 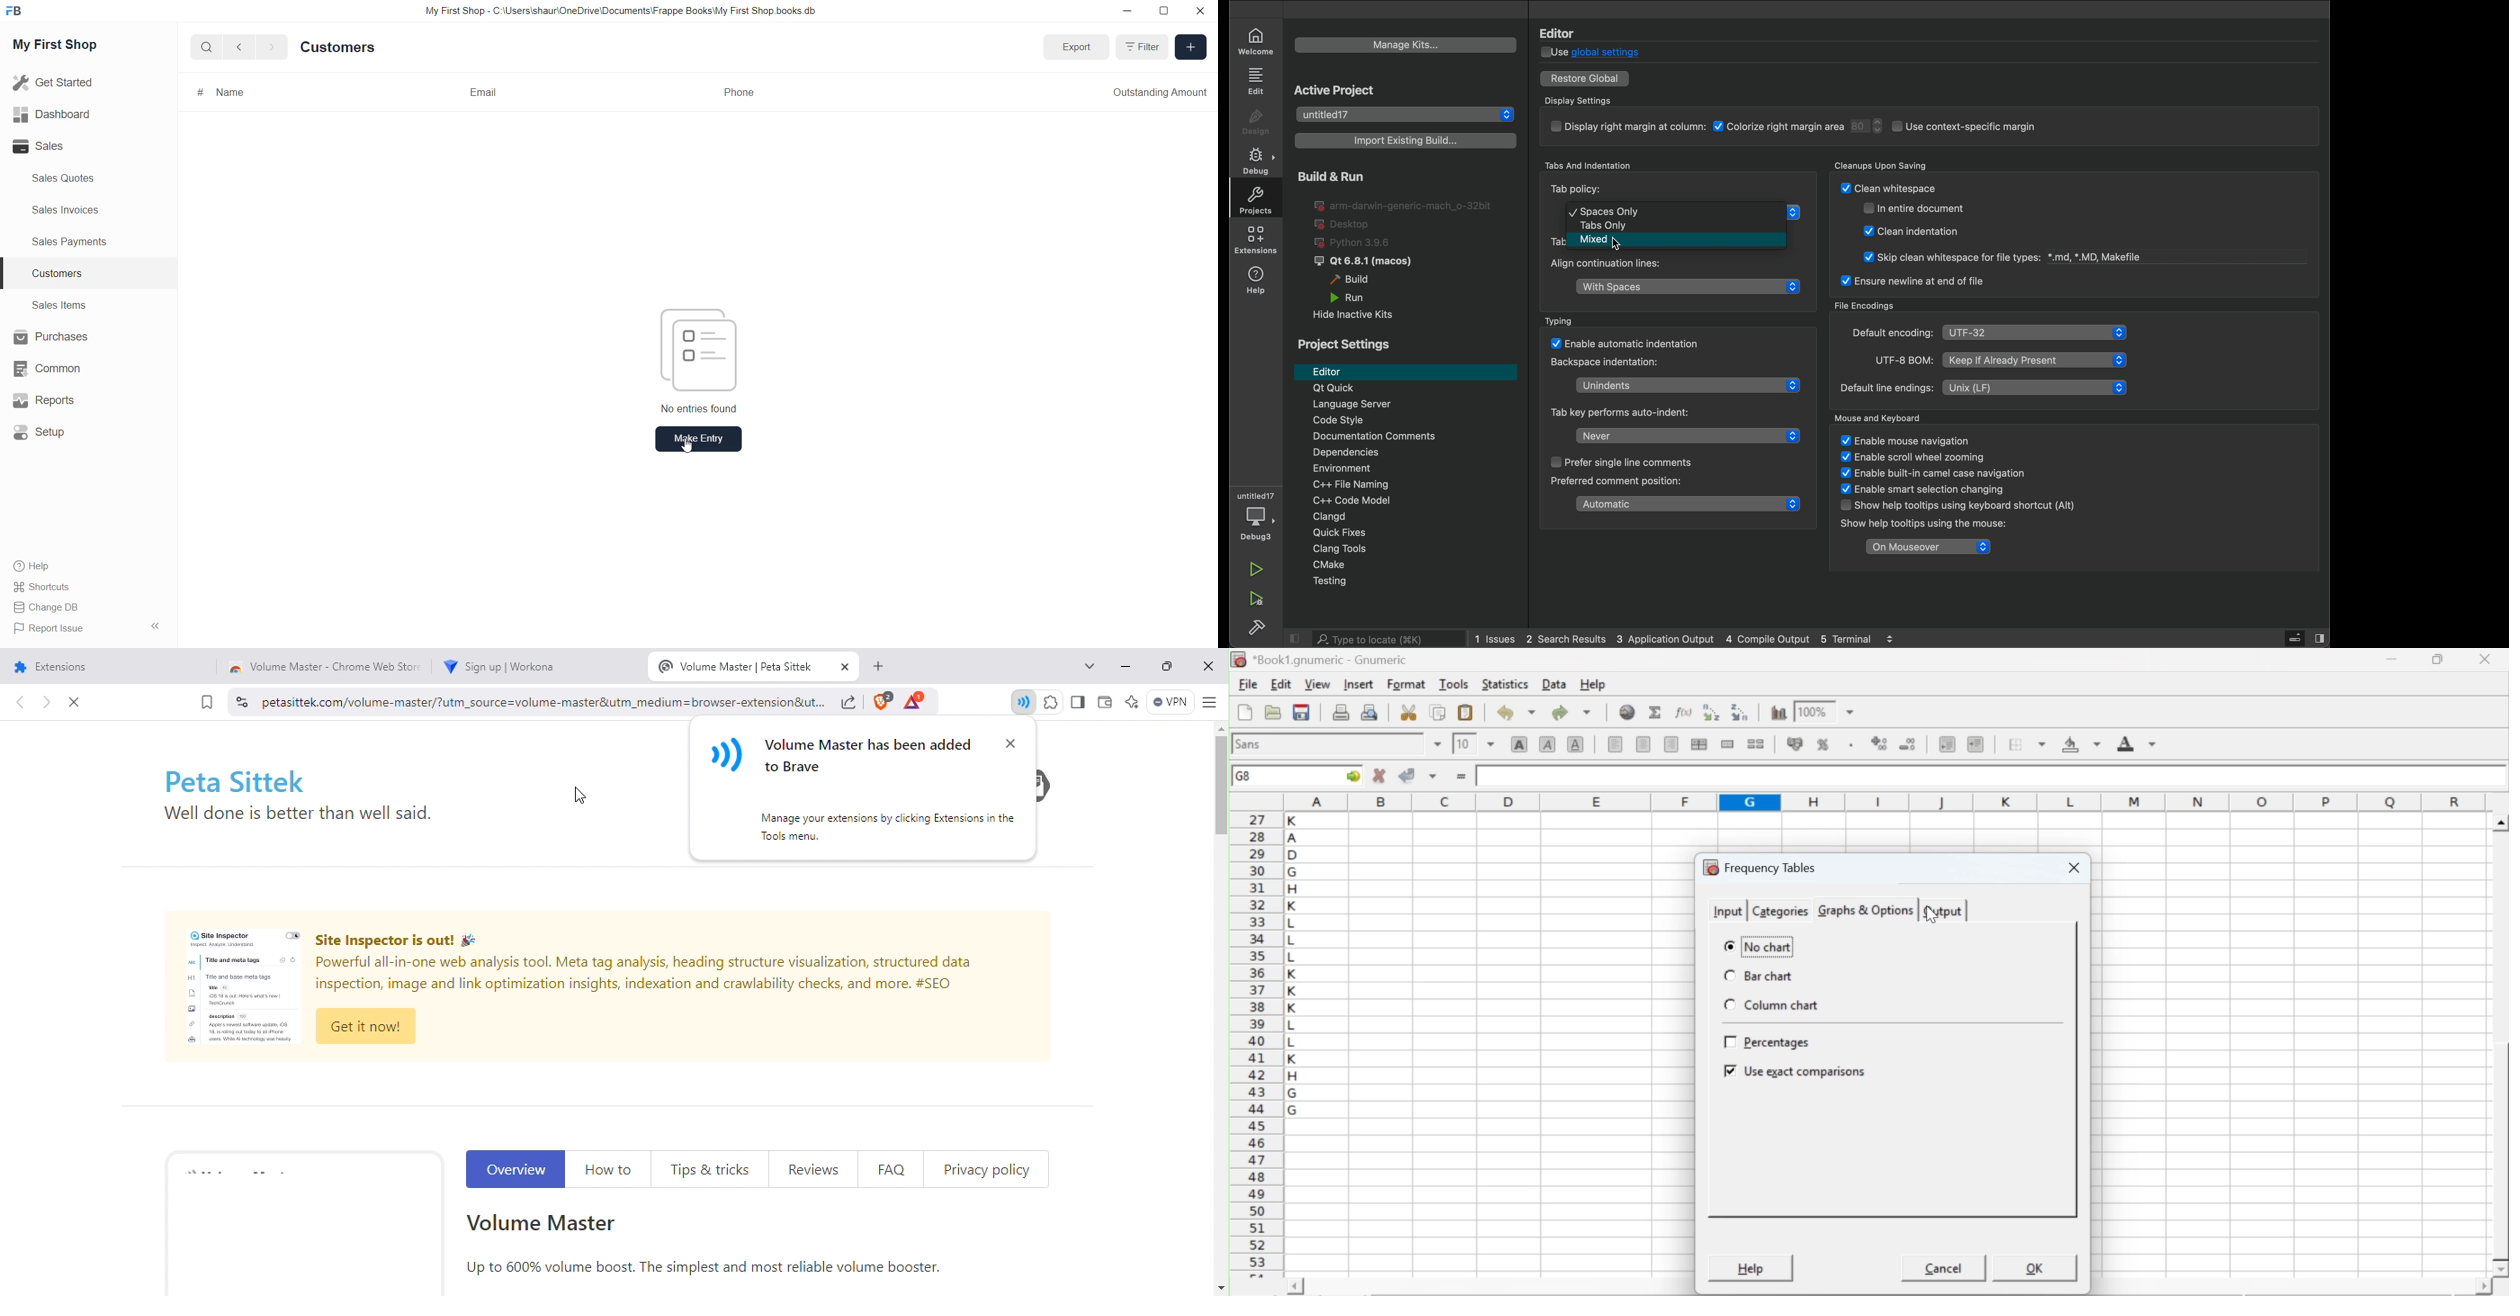 I want to click on 5 terminal, so click(x=1875, y=638).